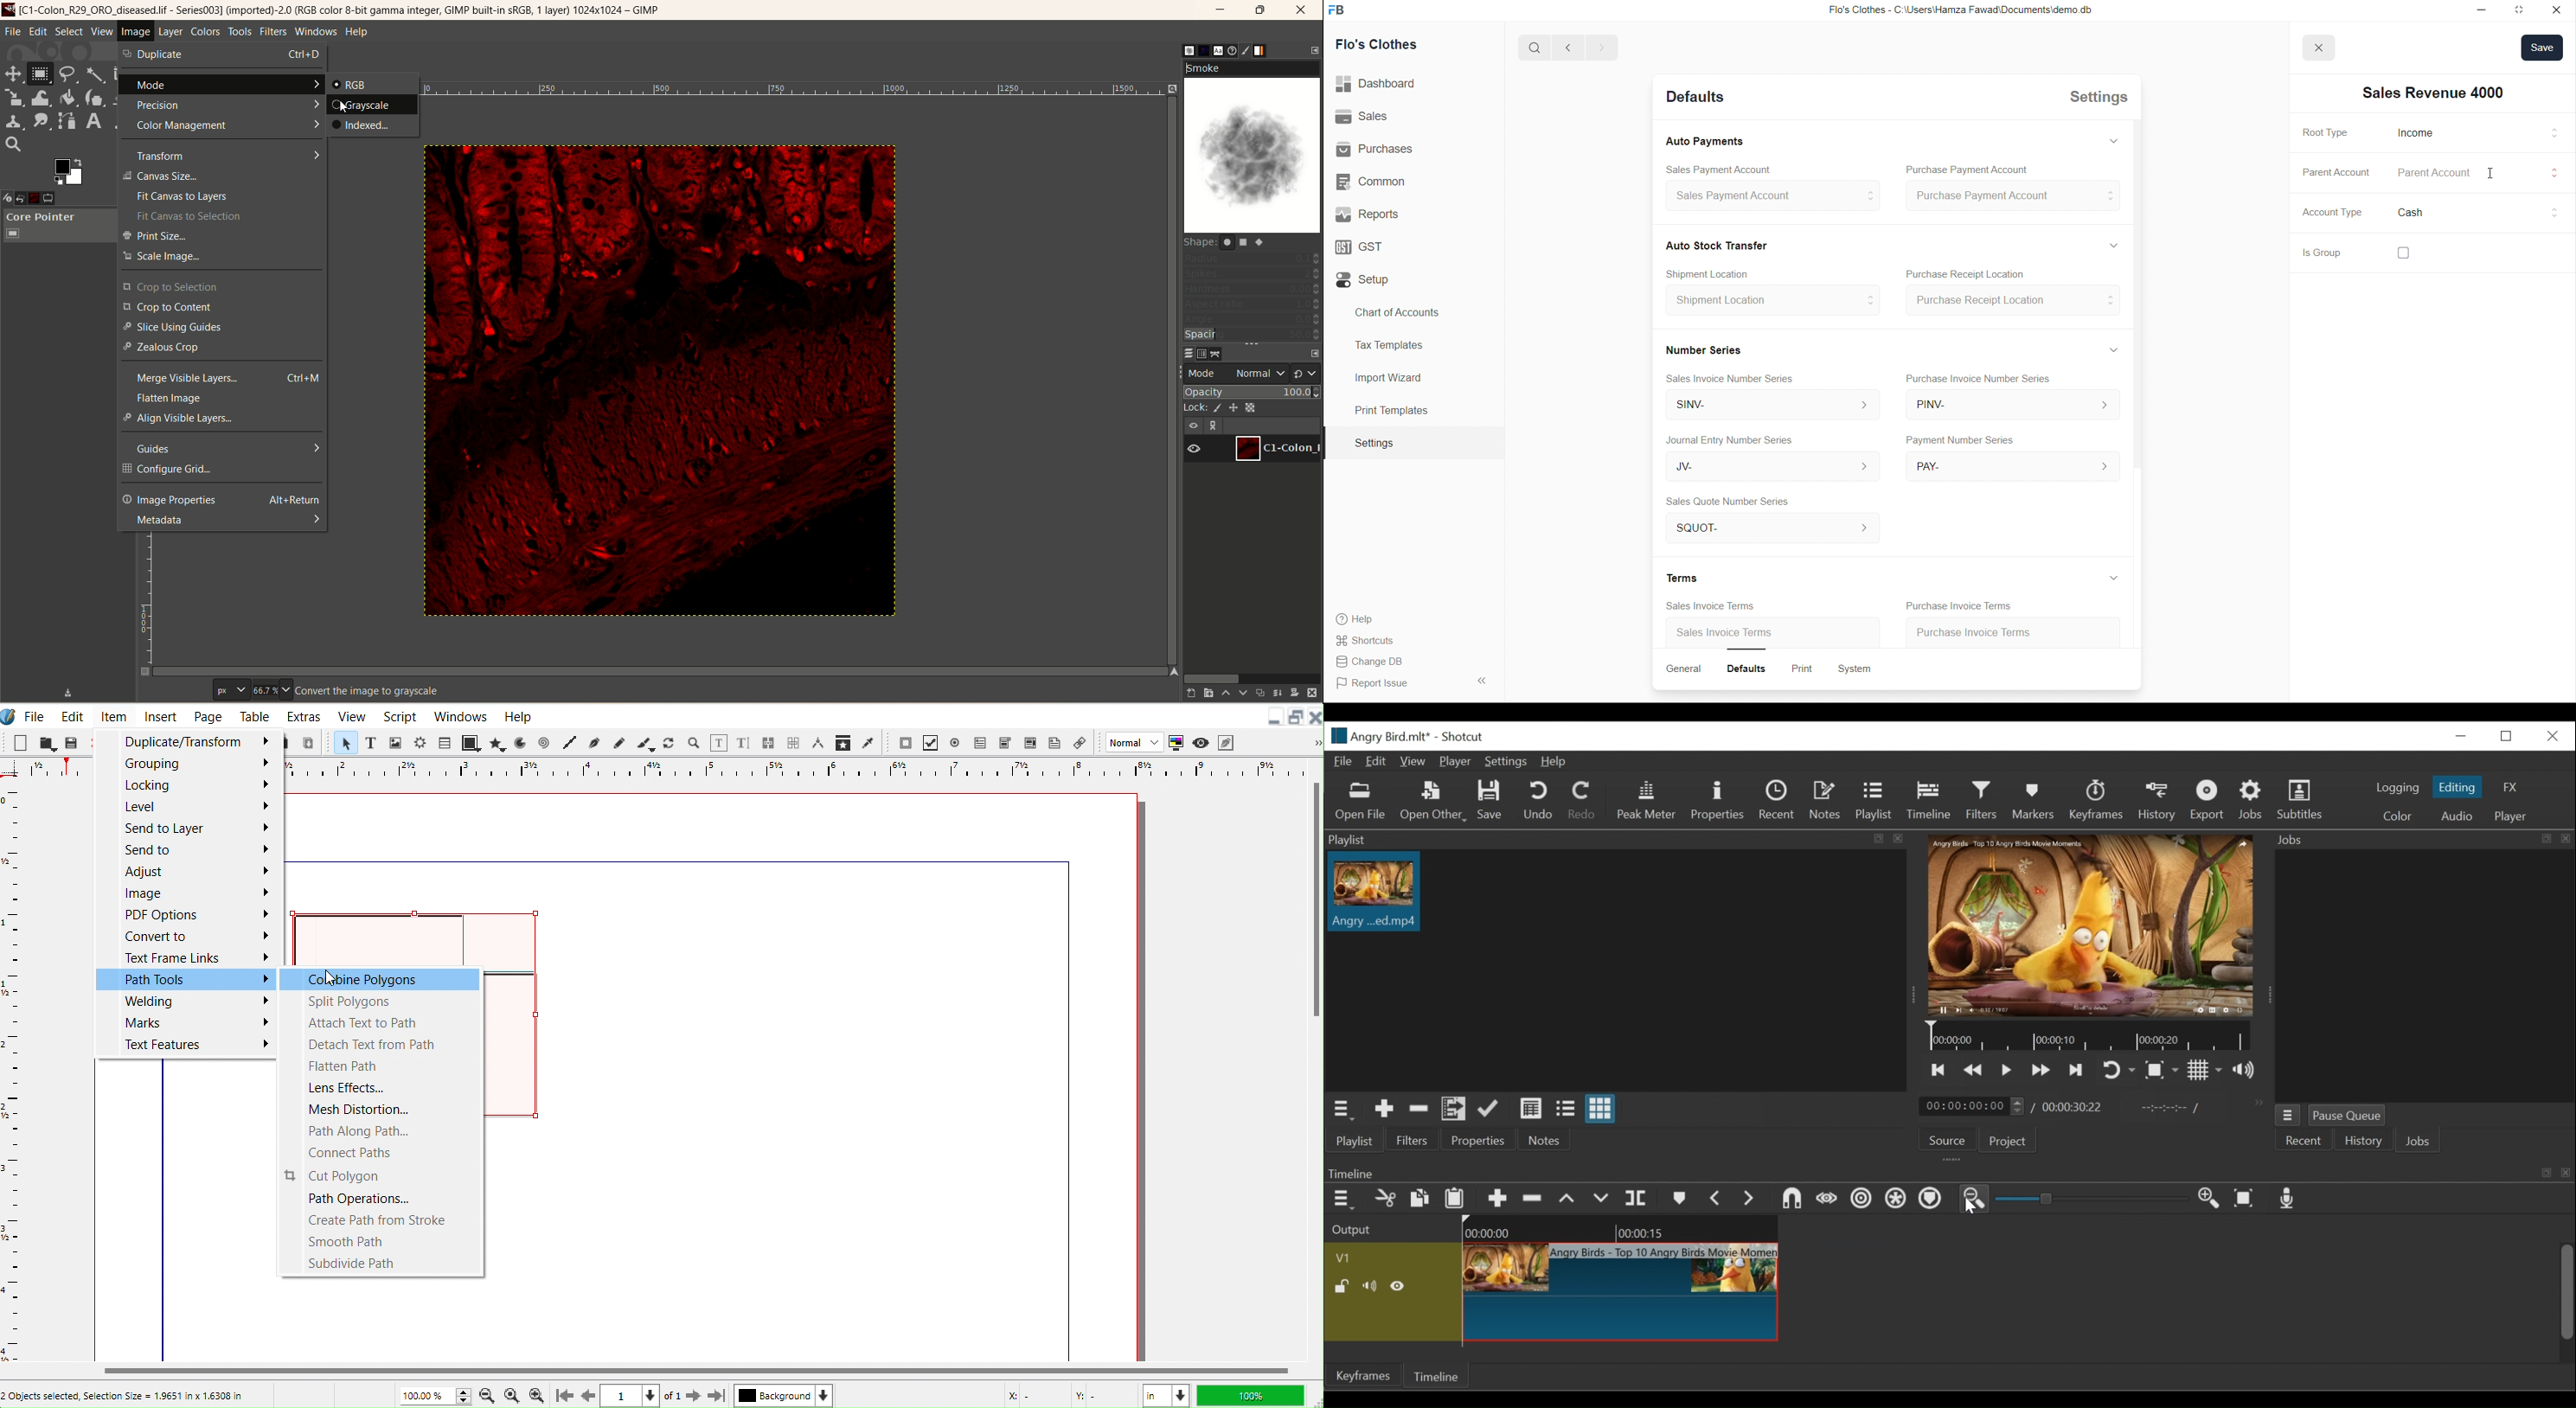 The height and width of the screenshot is (1428, 2576). What do you see at coordinates (380, 1085) in the screenshot?
I see `Lens Effects` at bounding box center [380, 1085].